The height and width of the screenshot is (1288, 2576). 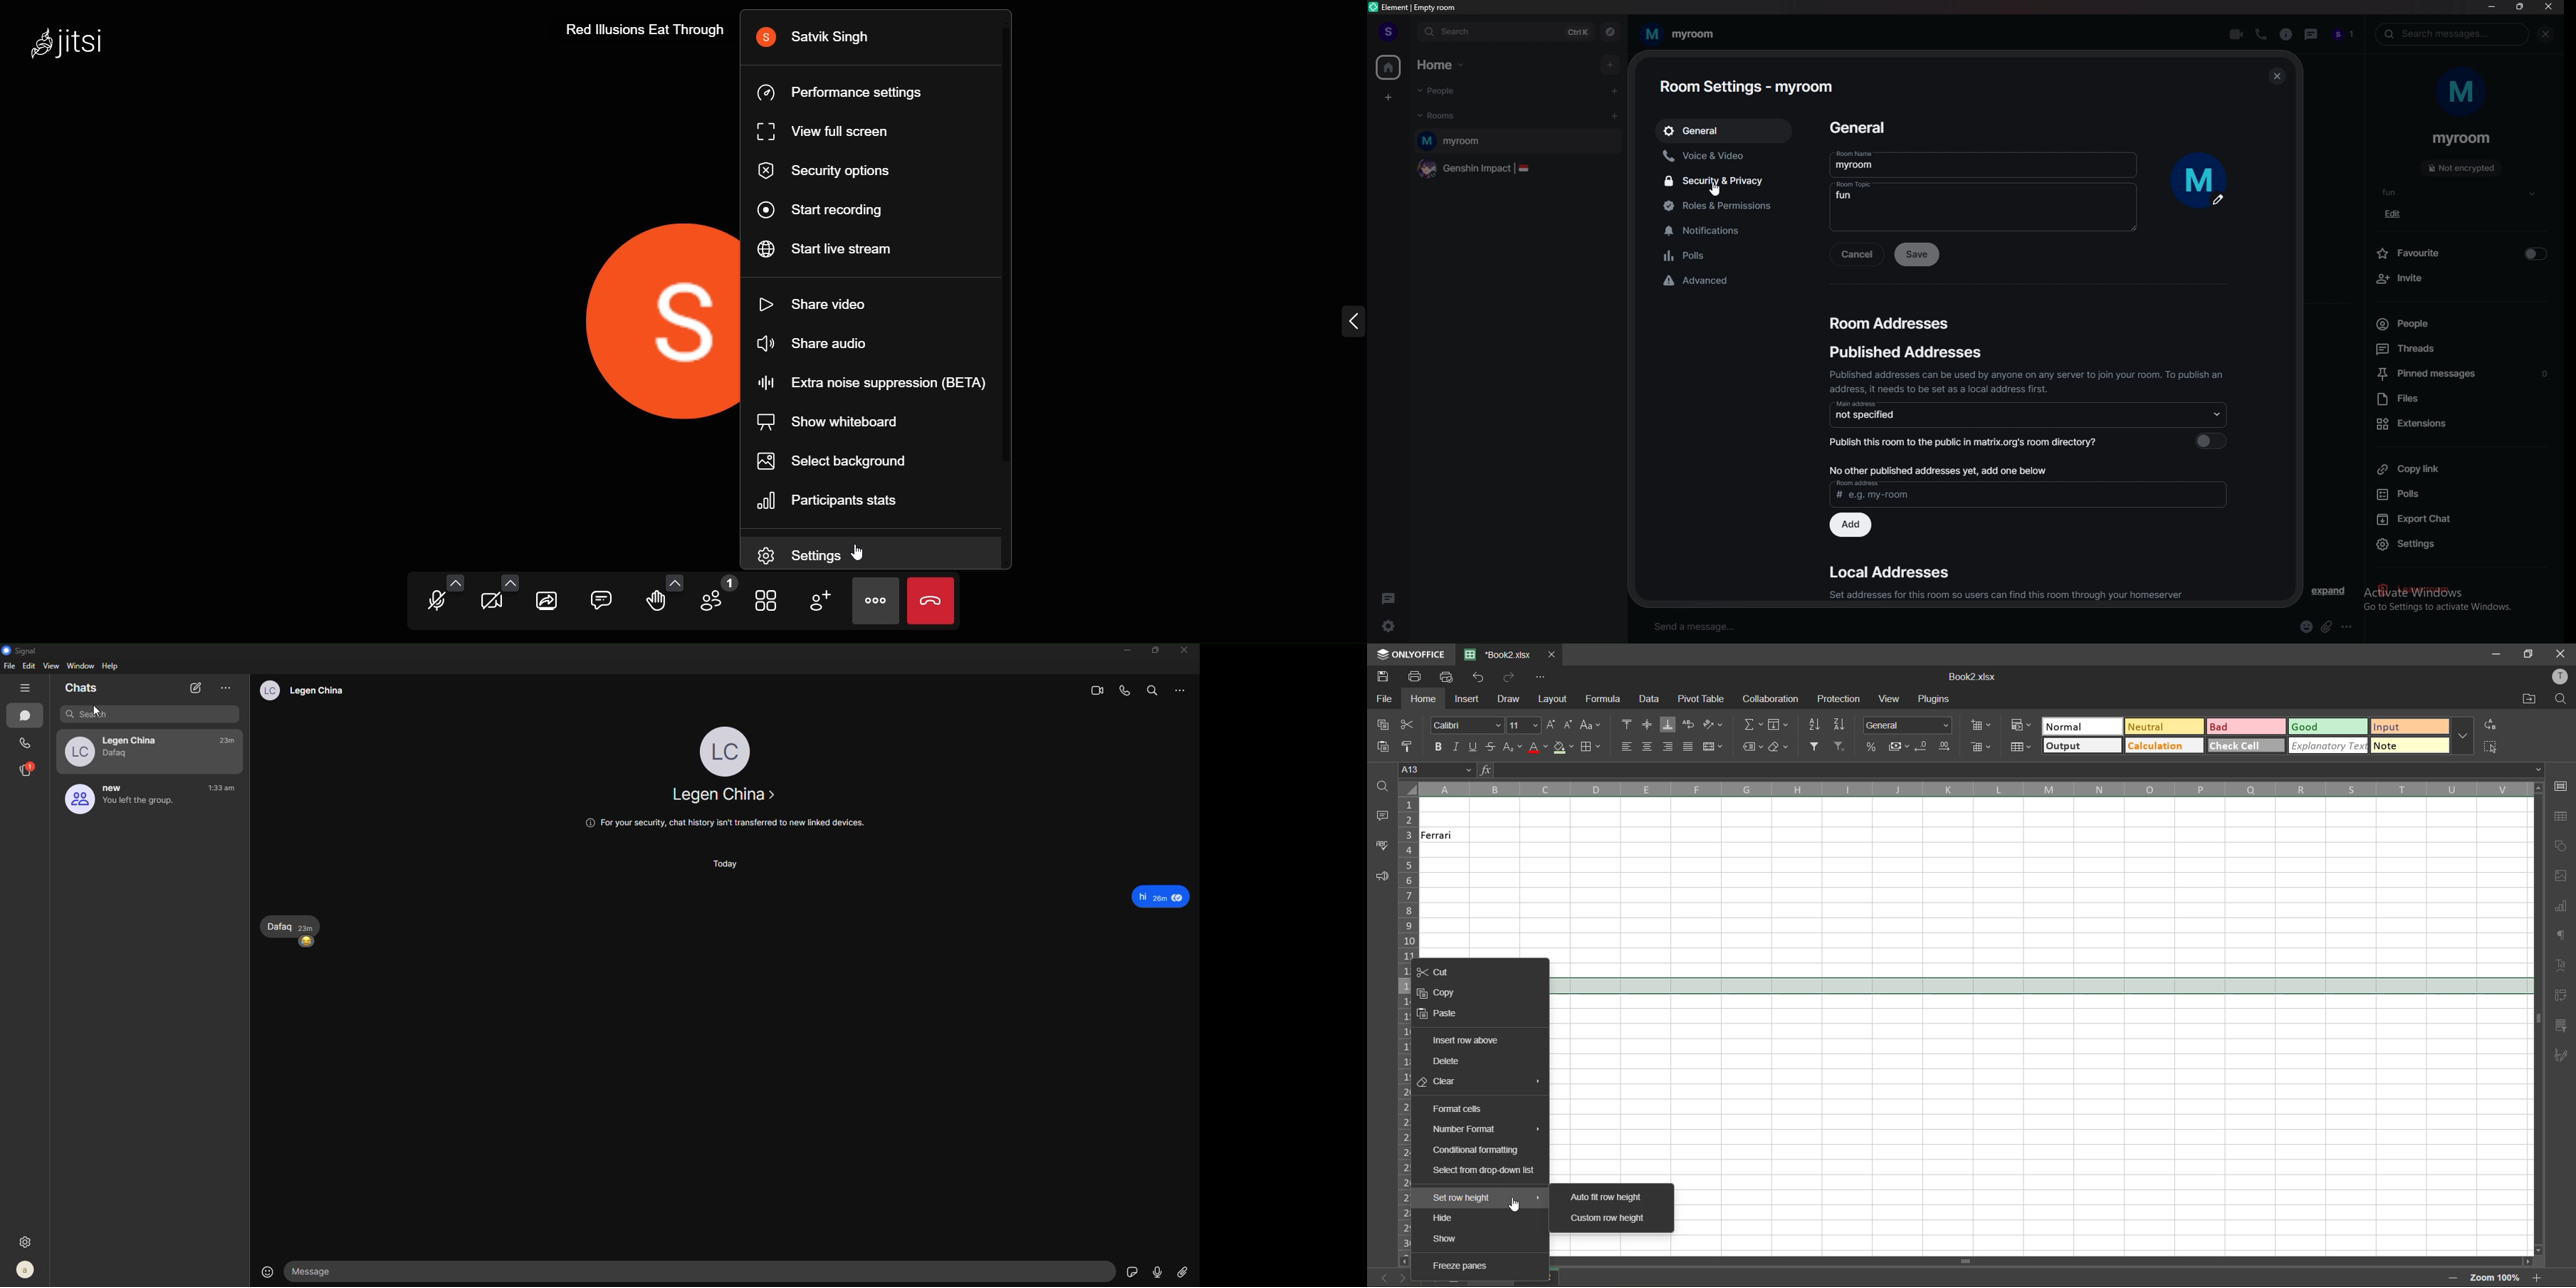 What do you see at coordinates (1972, 790) in the screenshot?
I see `column names` at bounding box center [1972, 790].